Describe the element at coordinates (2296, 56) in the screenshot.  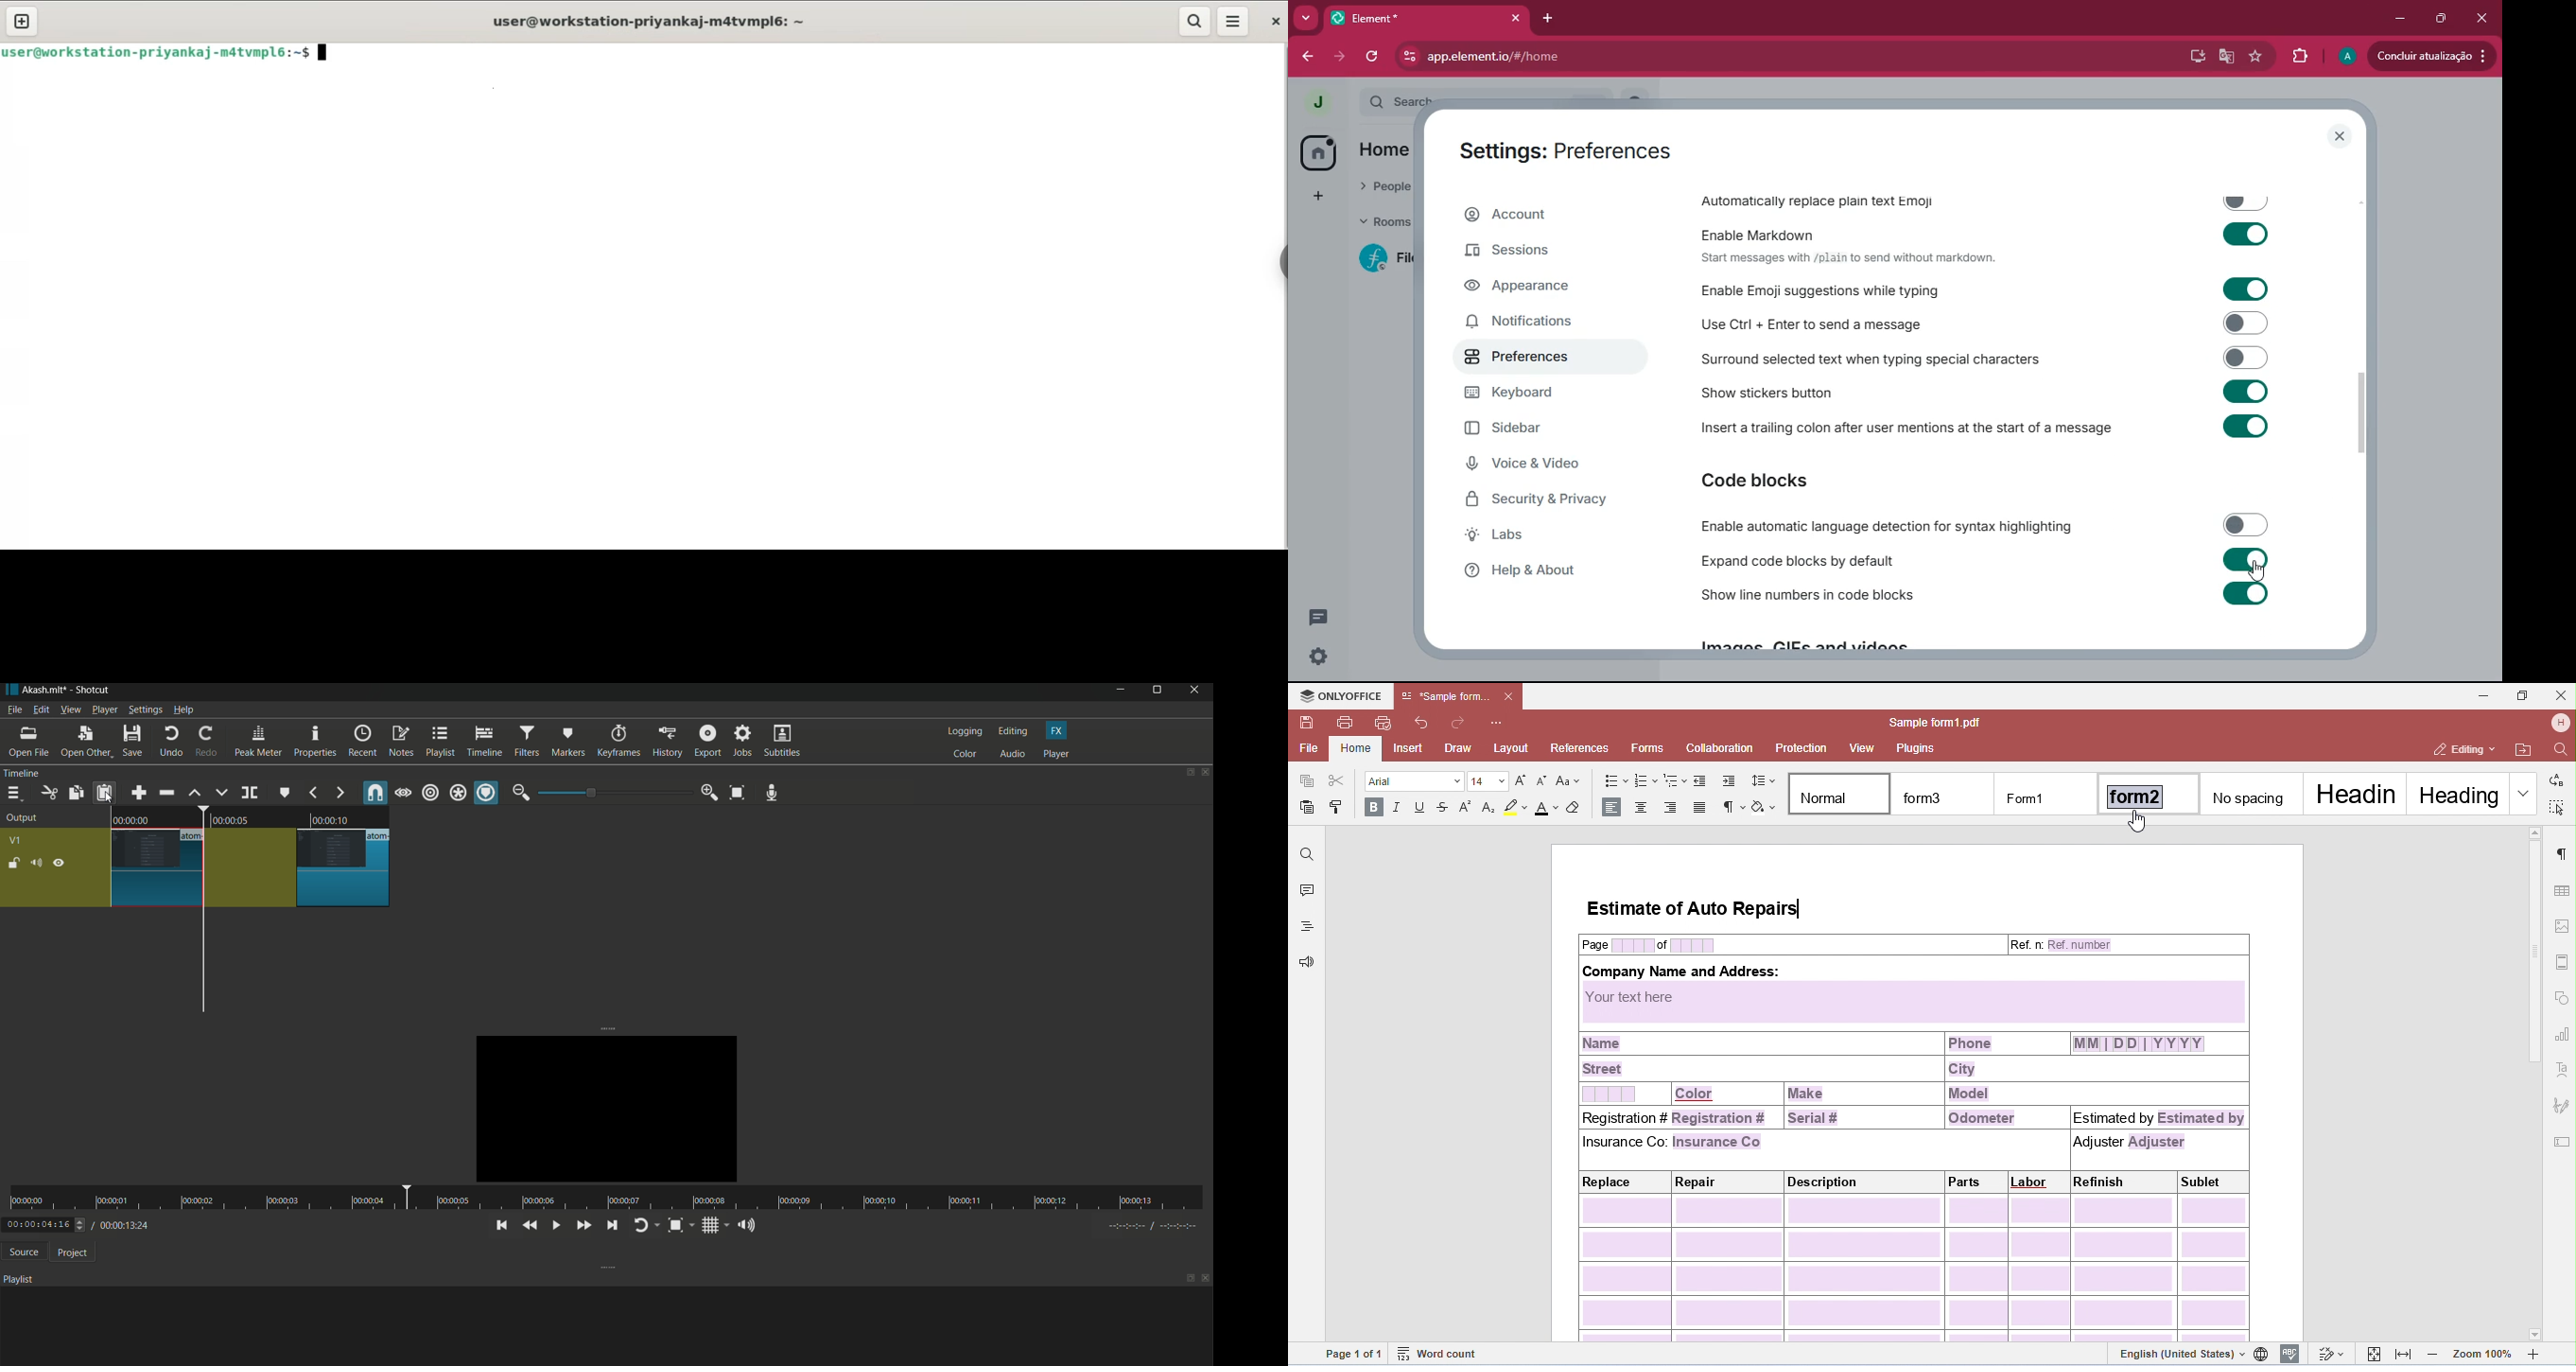
I see `extensions` at that location.